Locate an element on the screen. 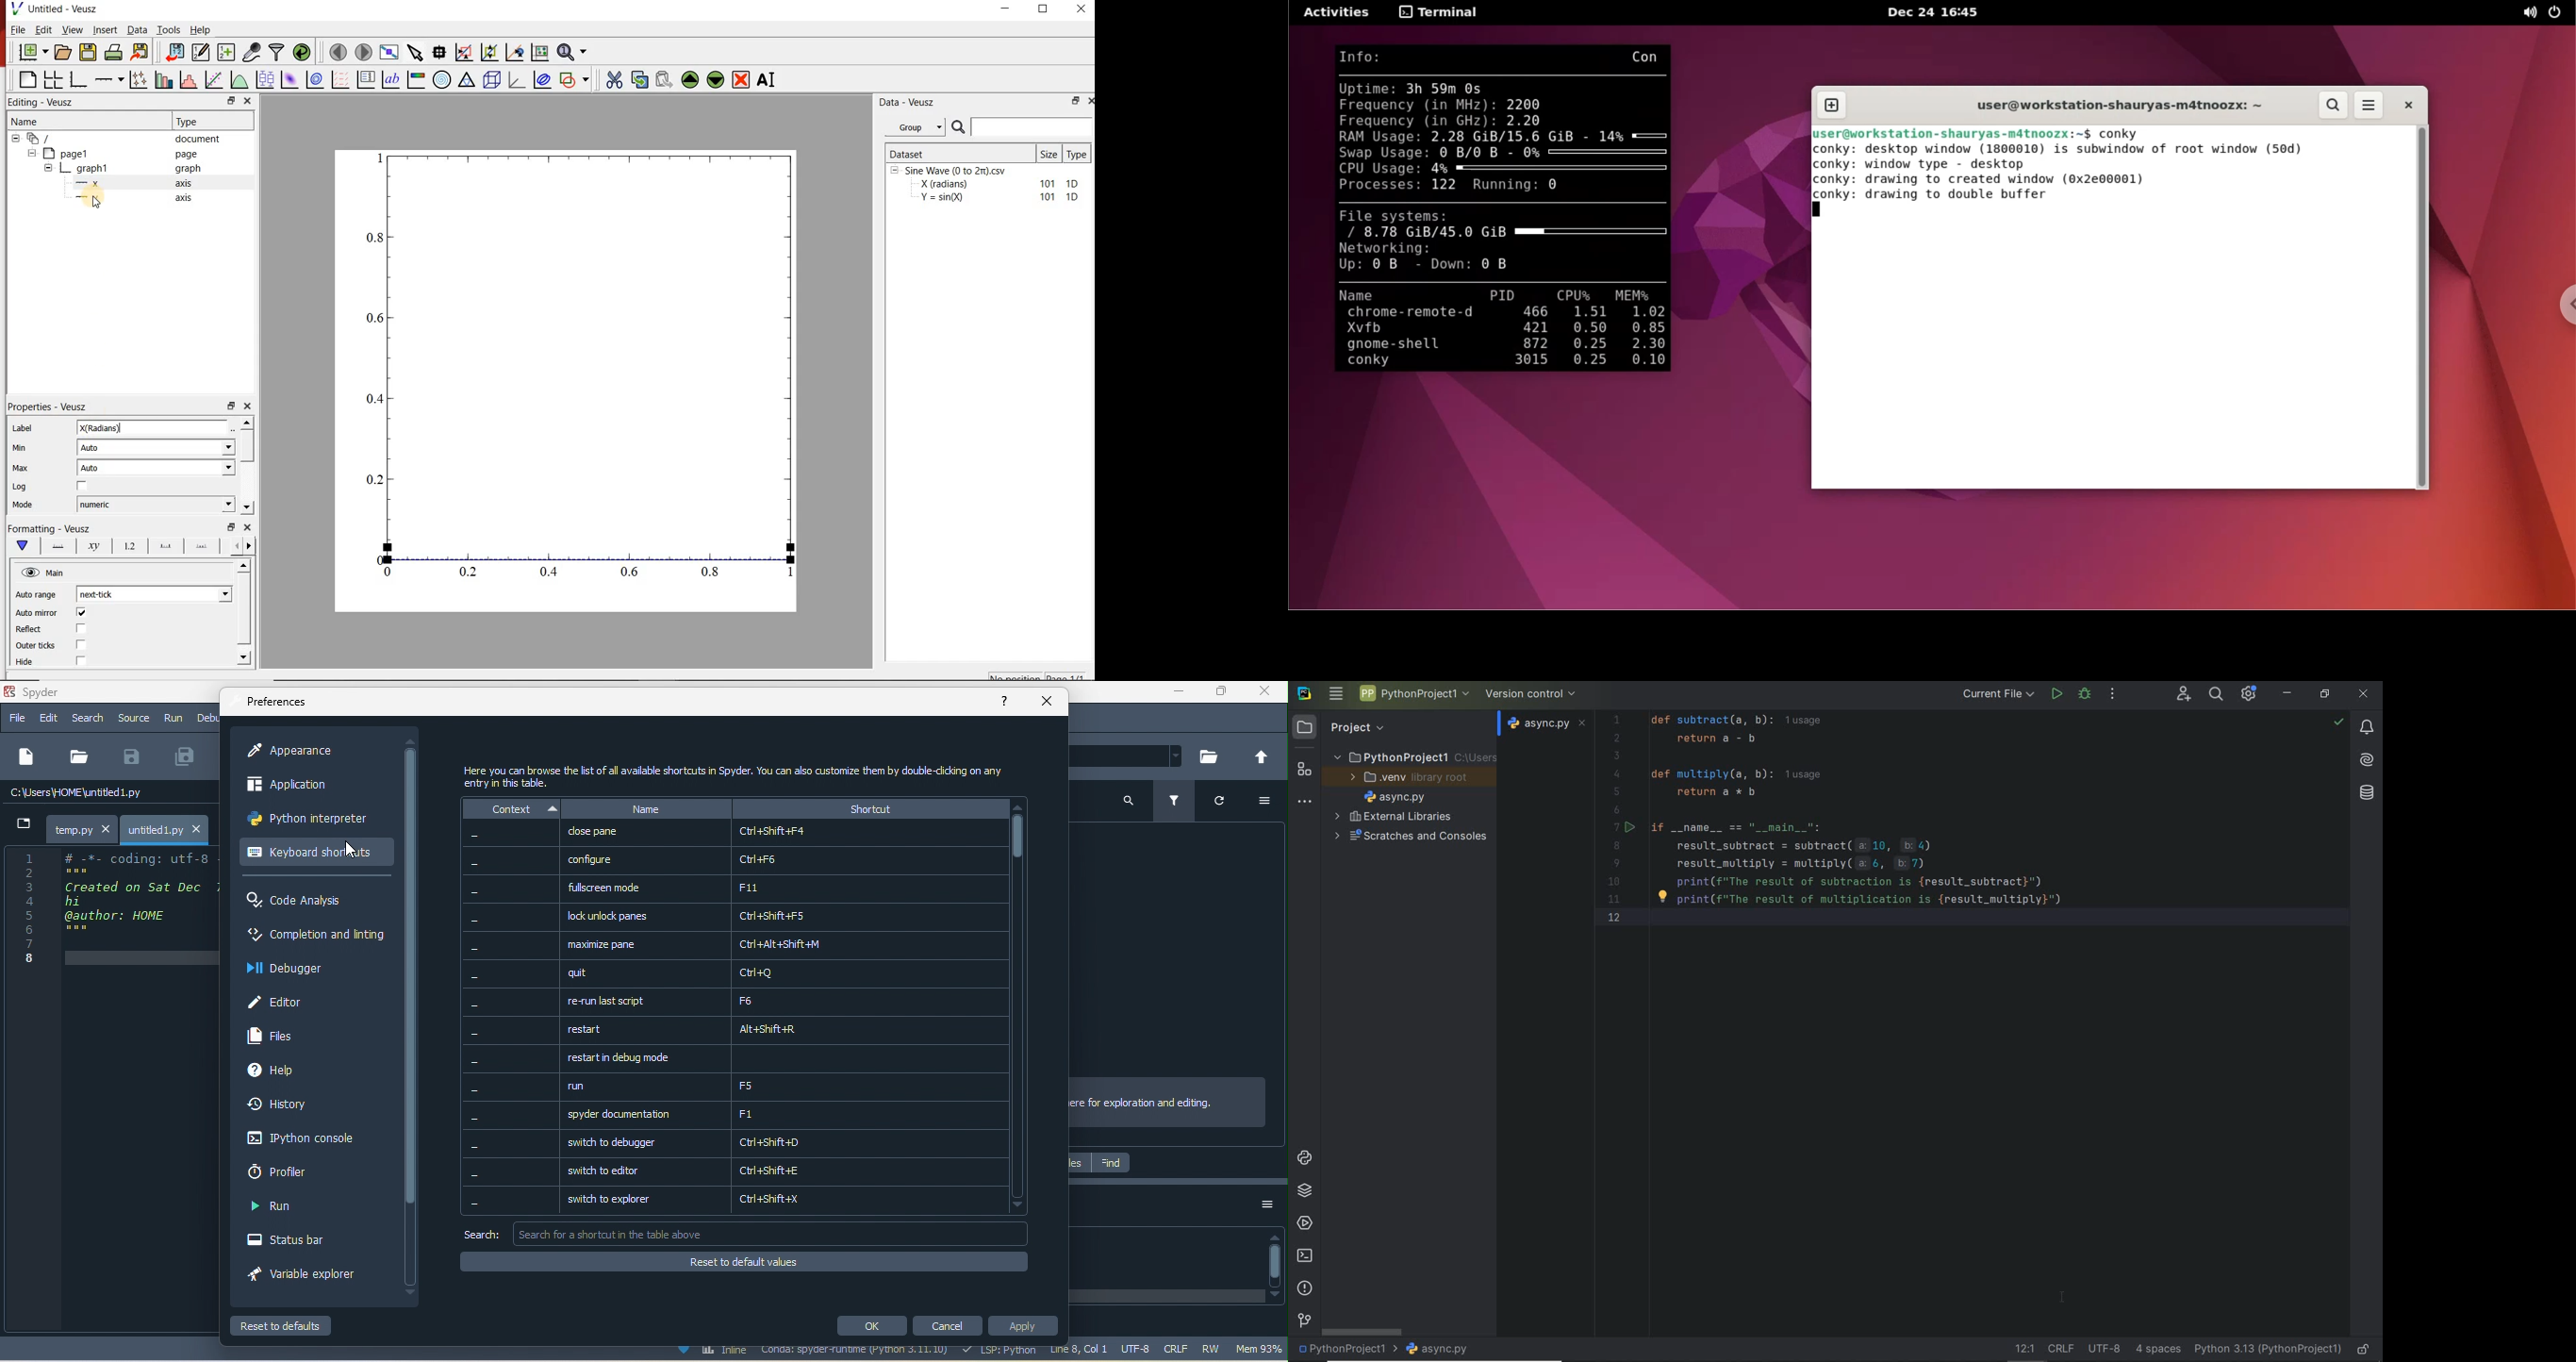 Image resolution: width=2576 pixels, height=1372 pixels. line8 col 1 utf 8 is located at coordinates (1100, 1352).